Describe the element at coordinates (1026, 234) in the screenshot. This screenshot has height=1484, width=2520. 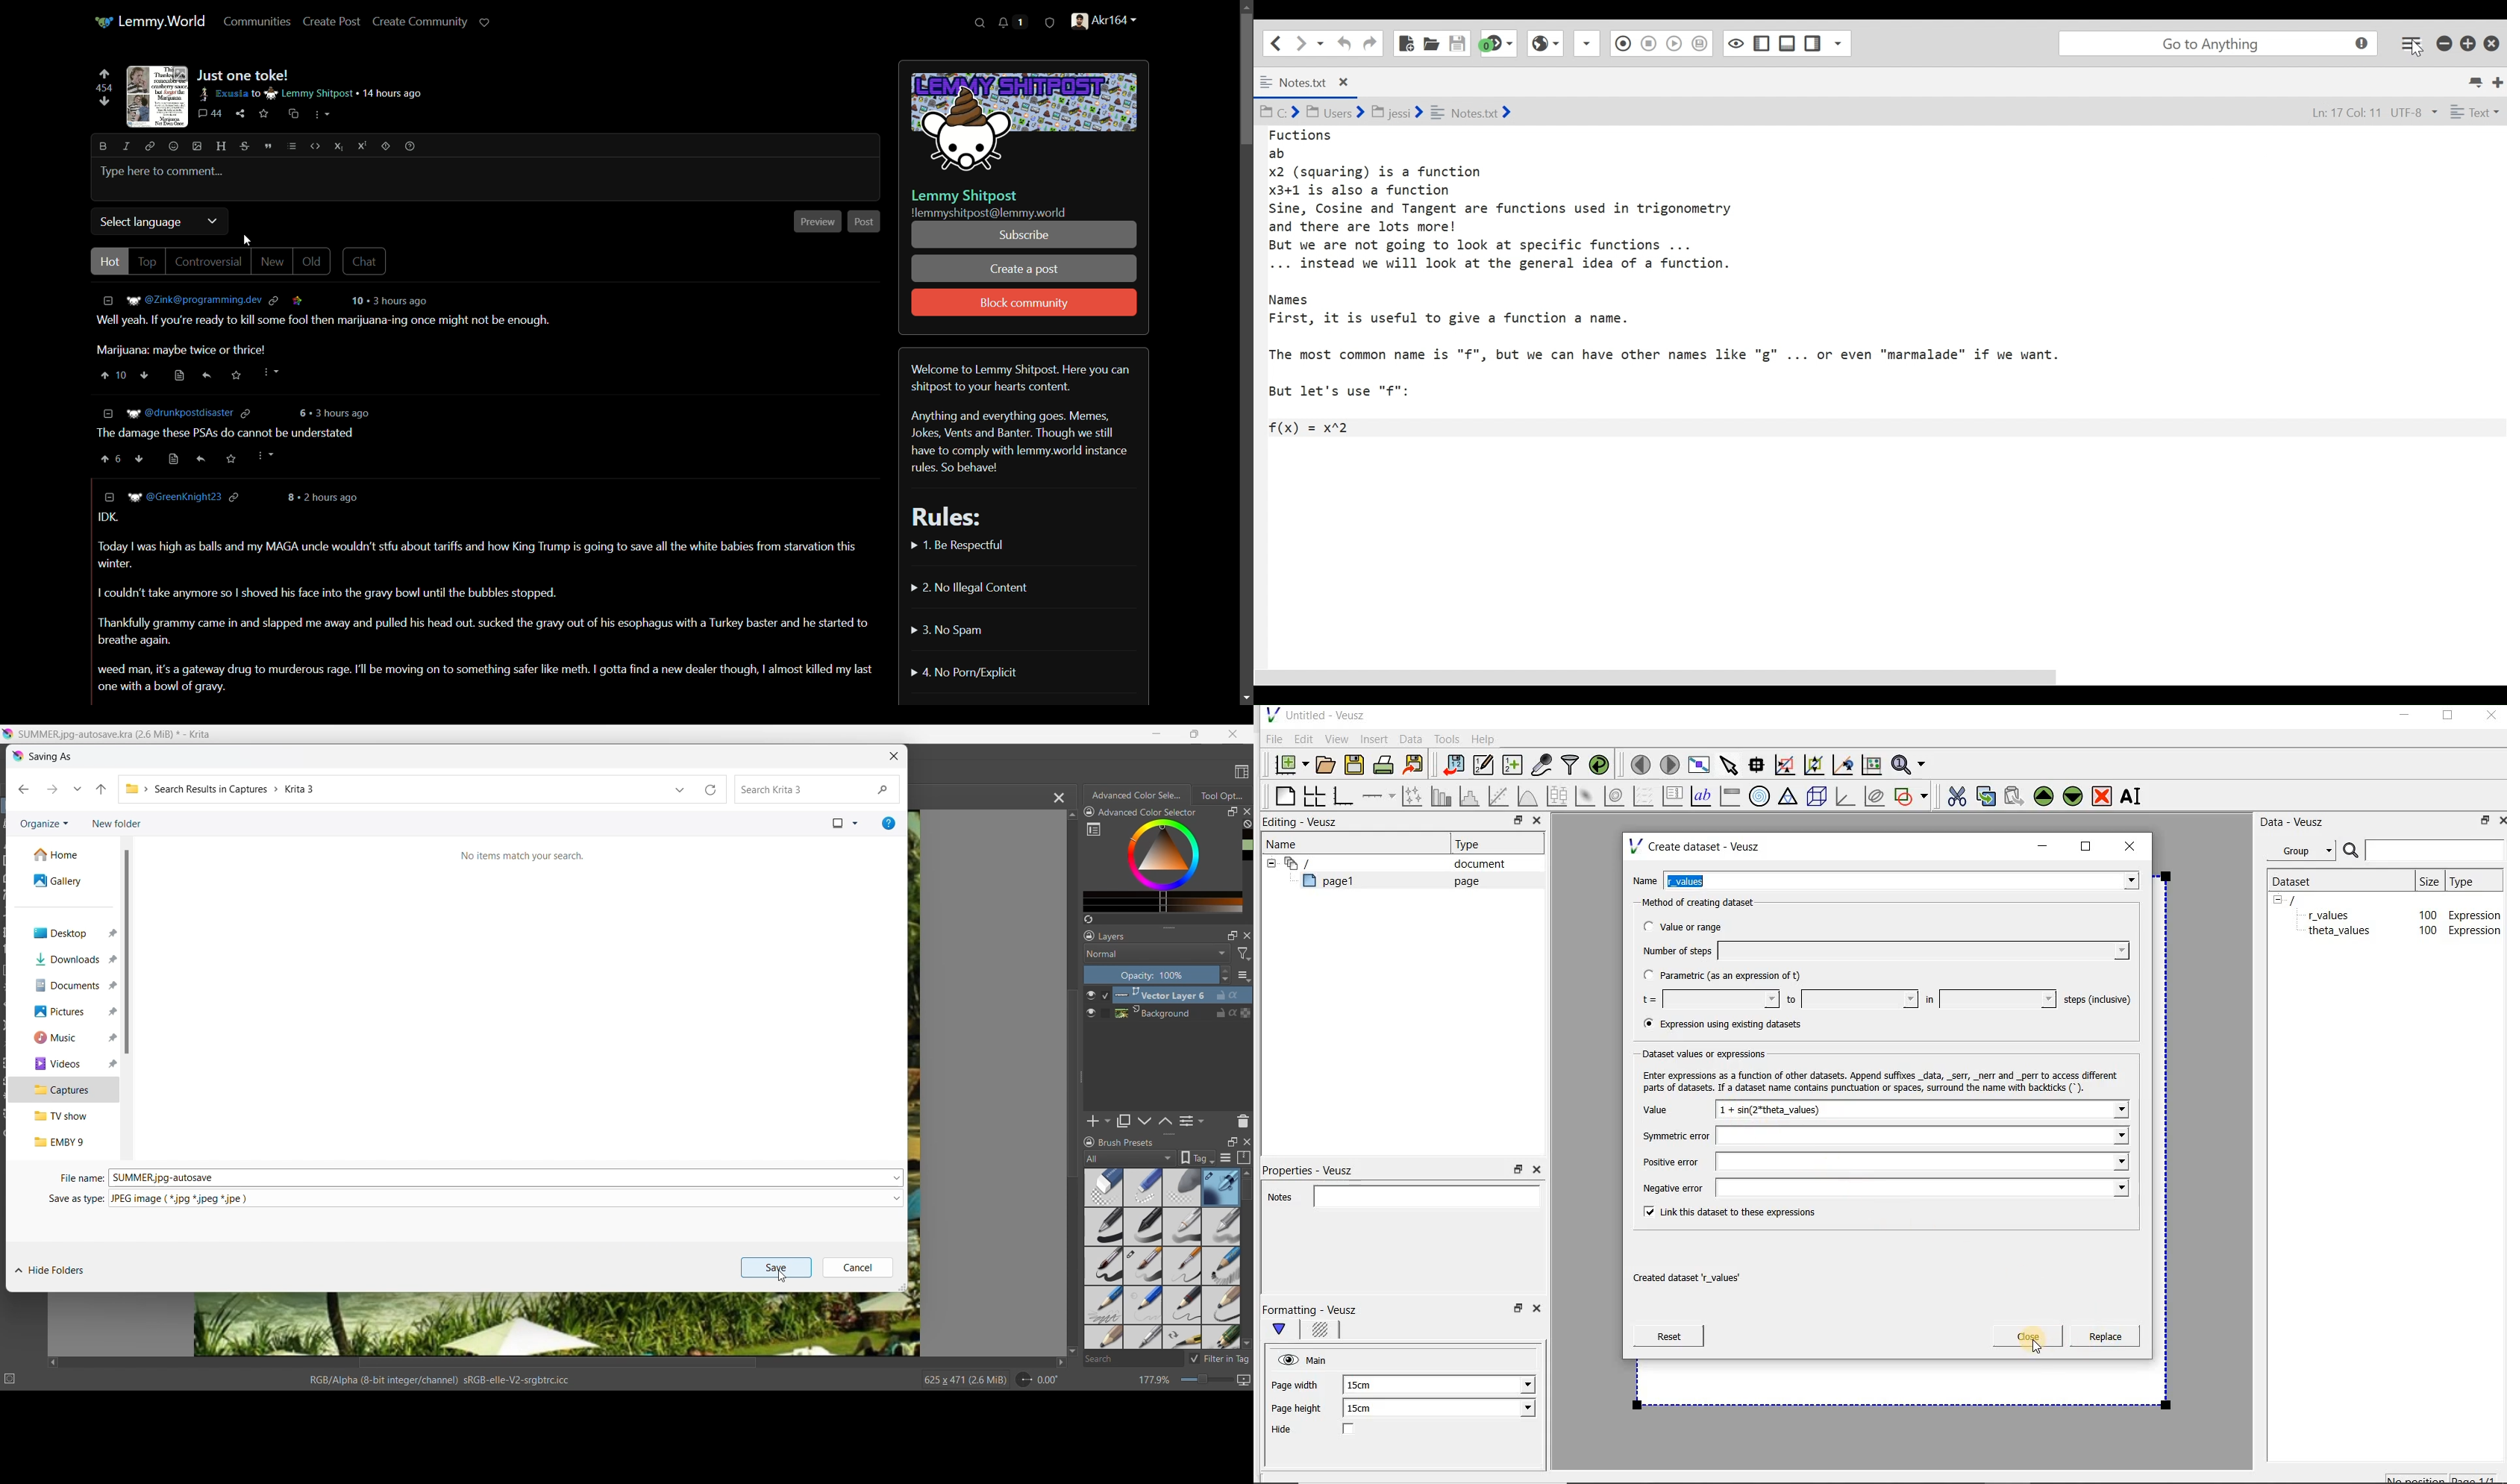
I see `subscribe` at that location.